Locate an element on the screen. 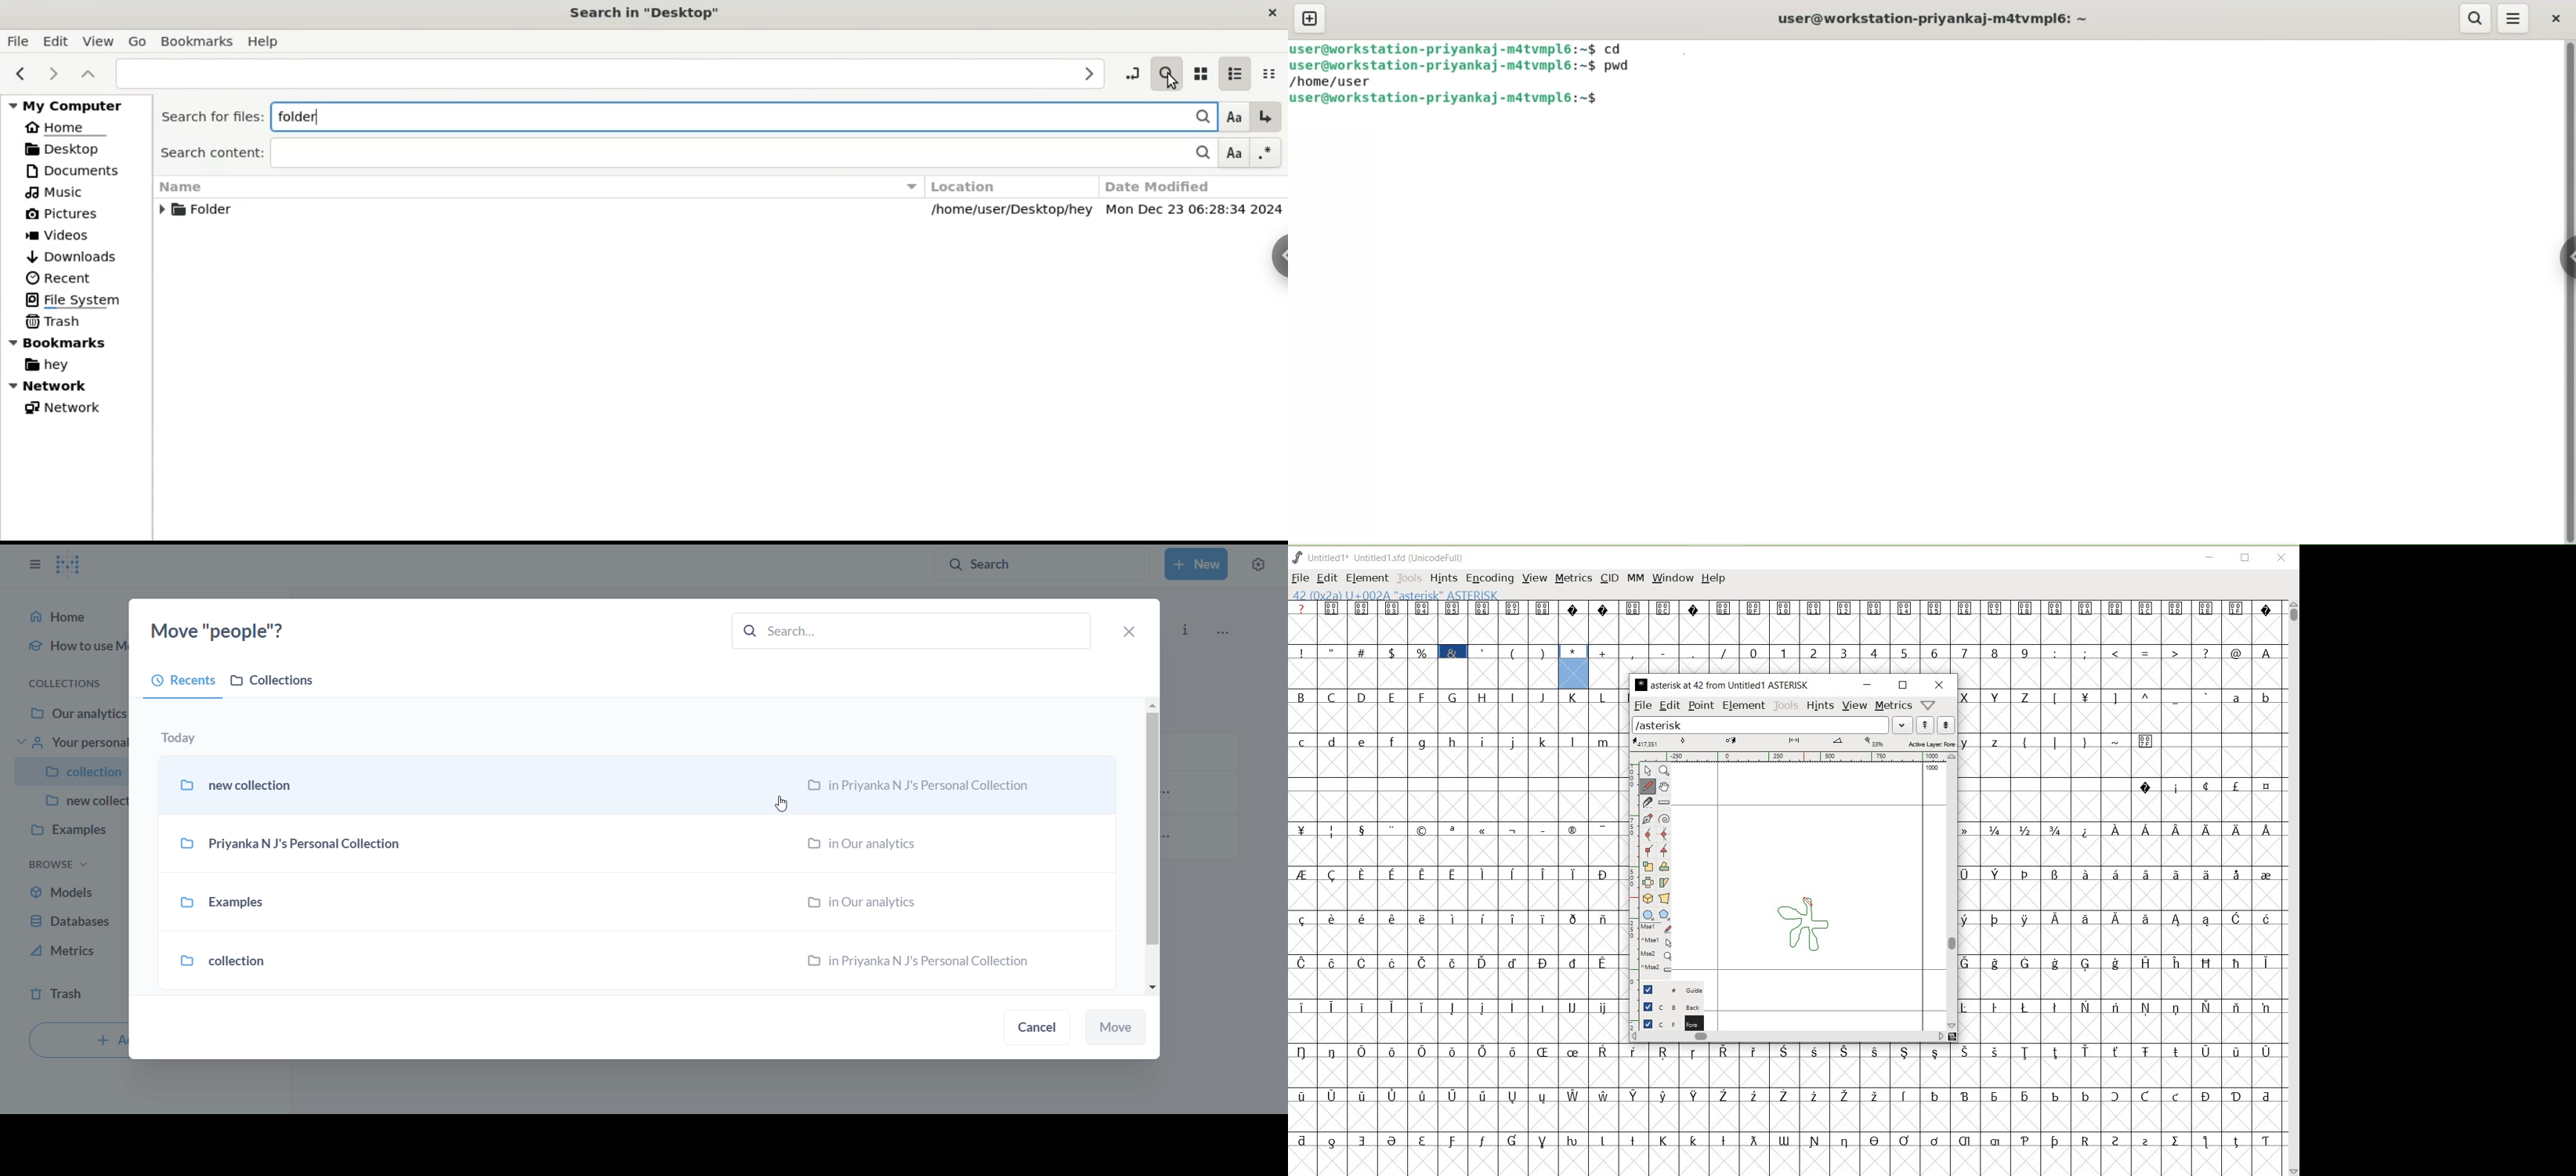 The width and height of the screenshot is (2576, 1176). Cursor is located at coordinates (1169, 84).